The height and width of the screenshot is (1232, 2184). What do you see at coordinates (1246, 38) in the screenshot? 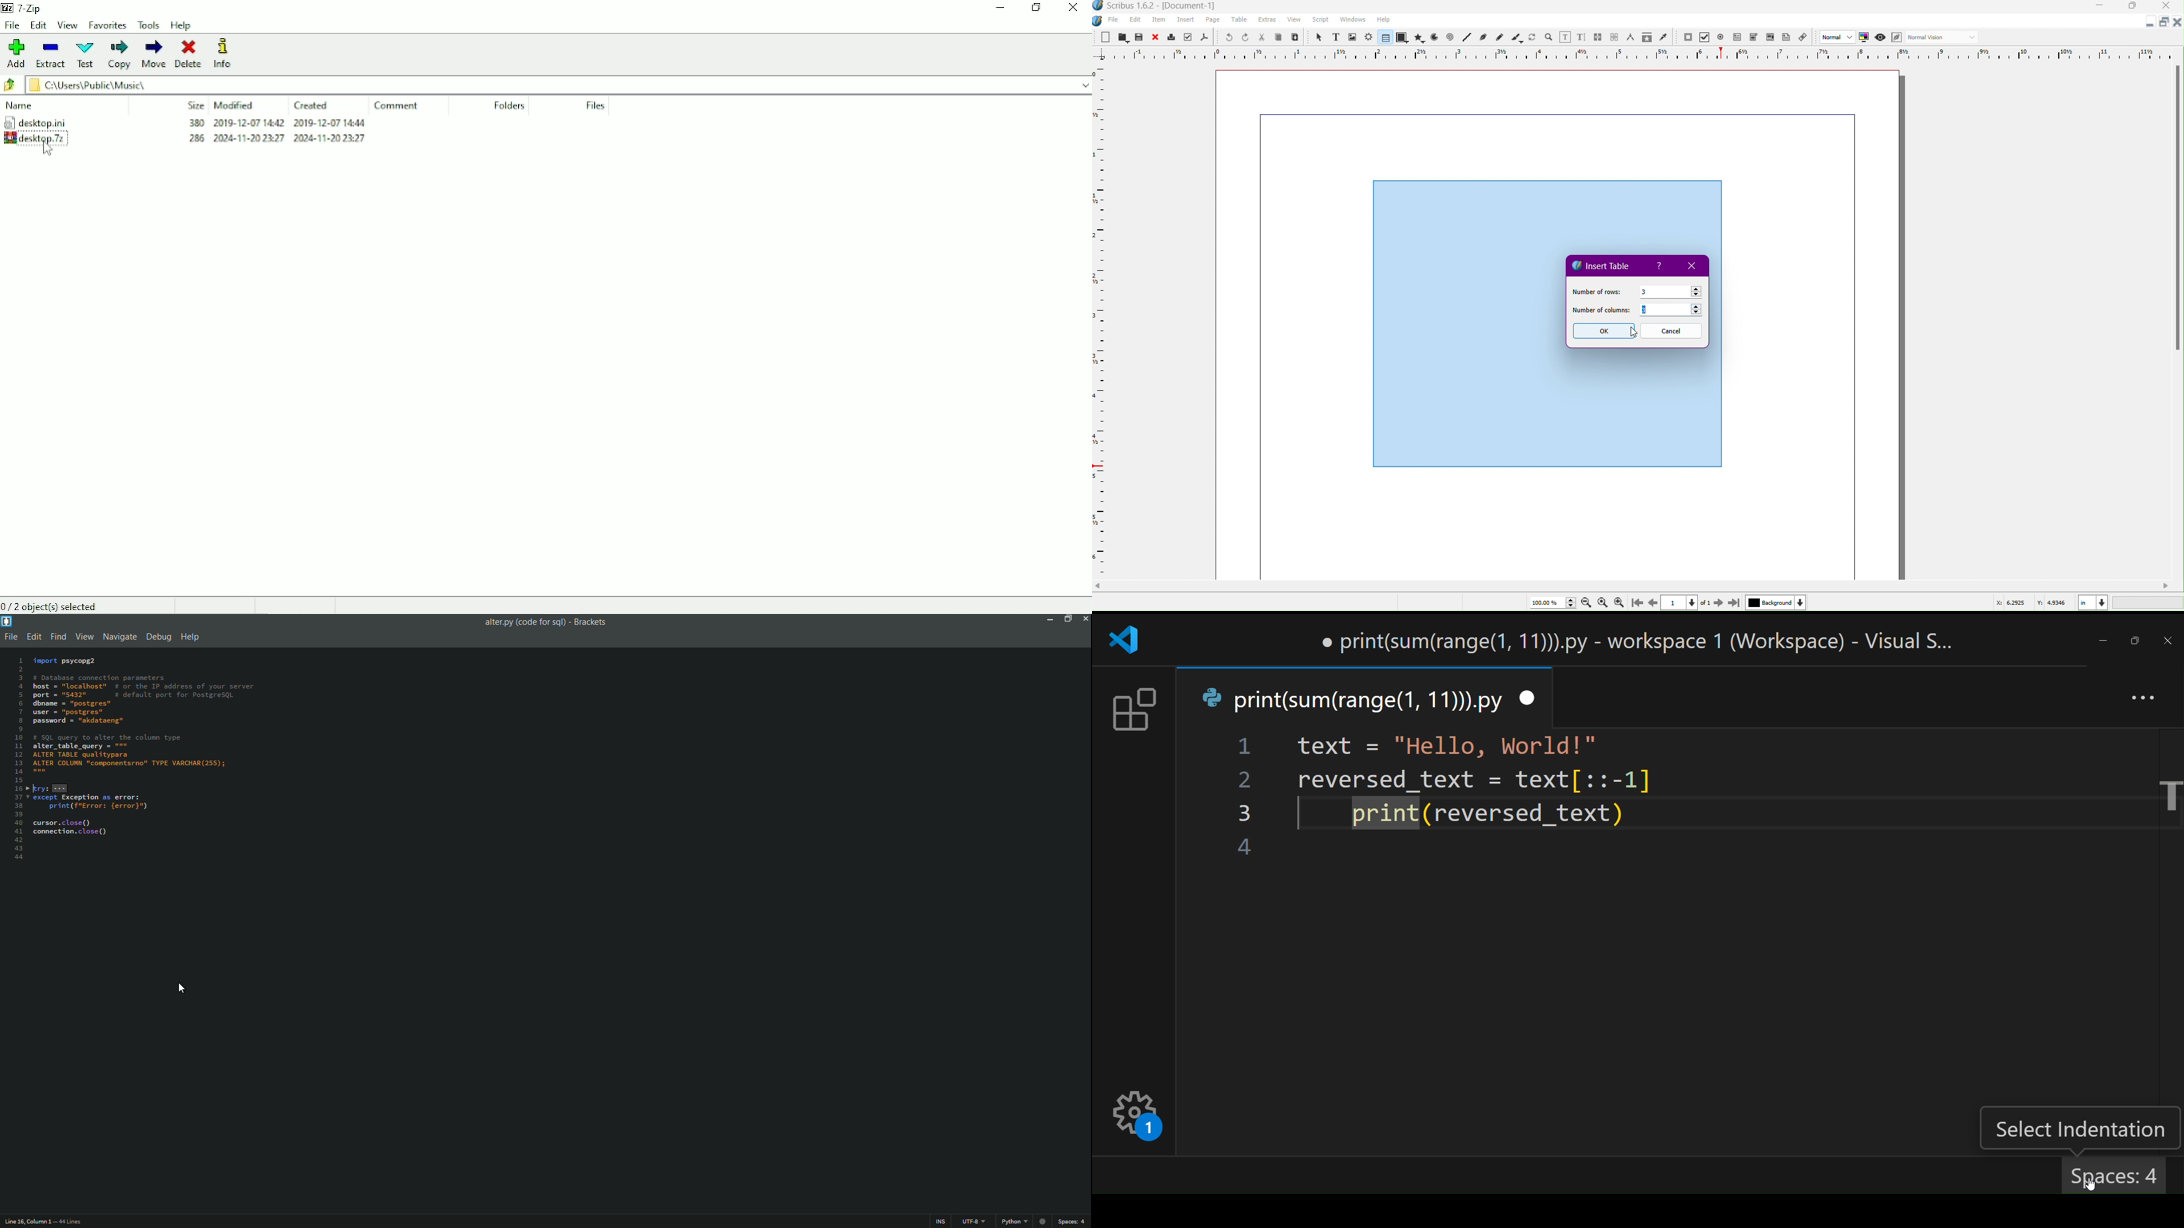
I see `Redo` at bounding box center [1246, 38].